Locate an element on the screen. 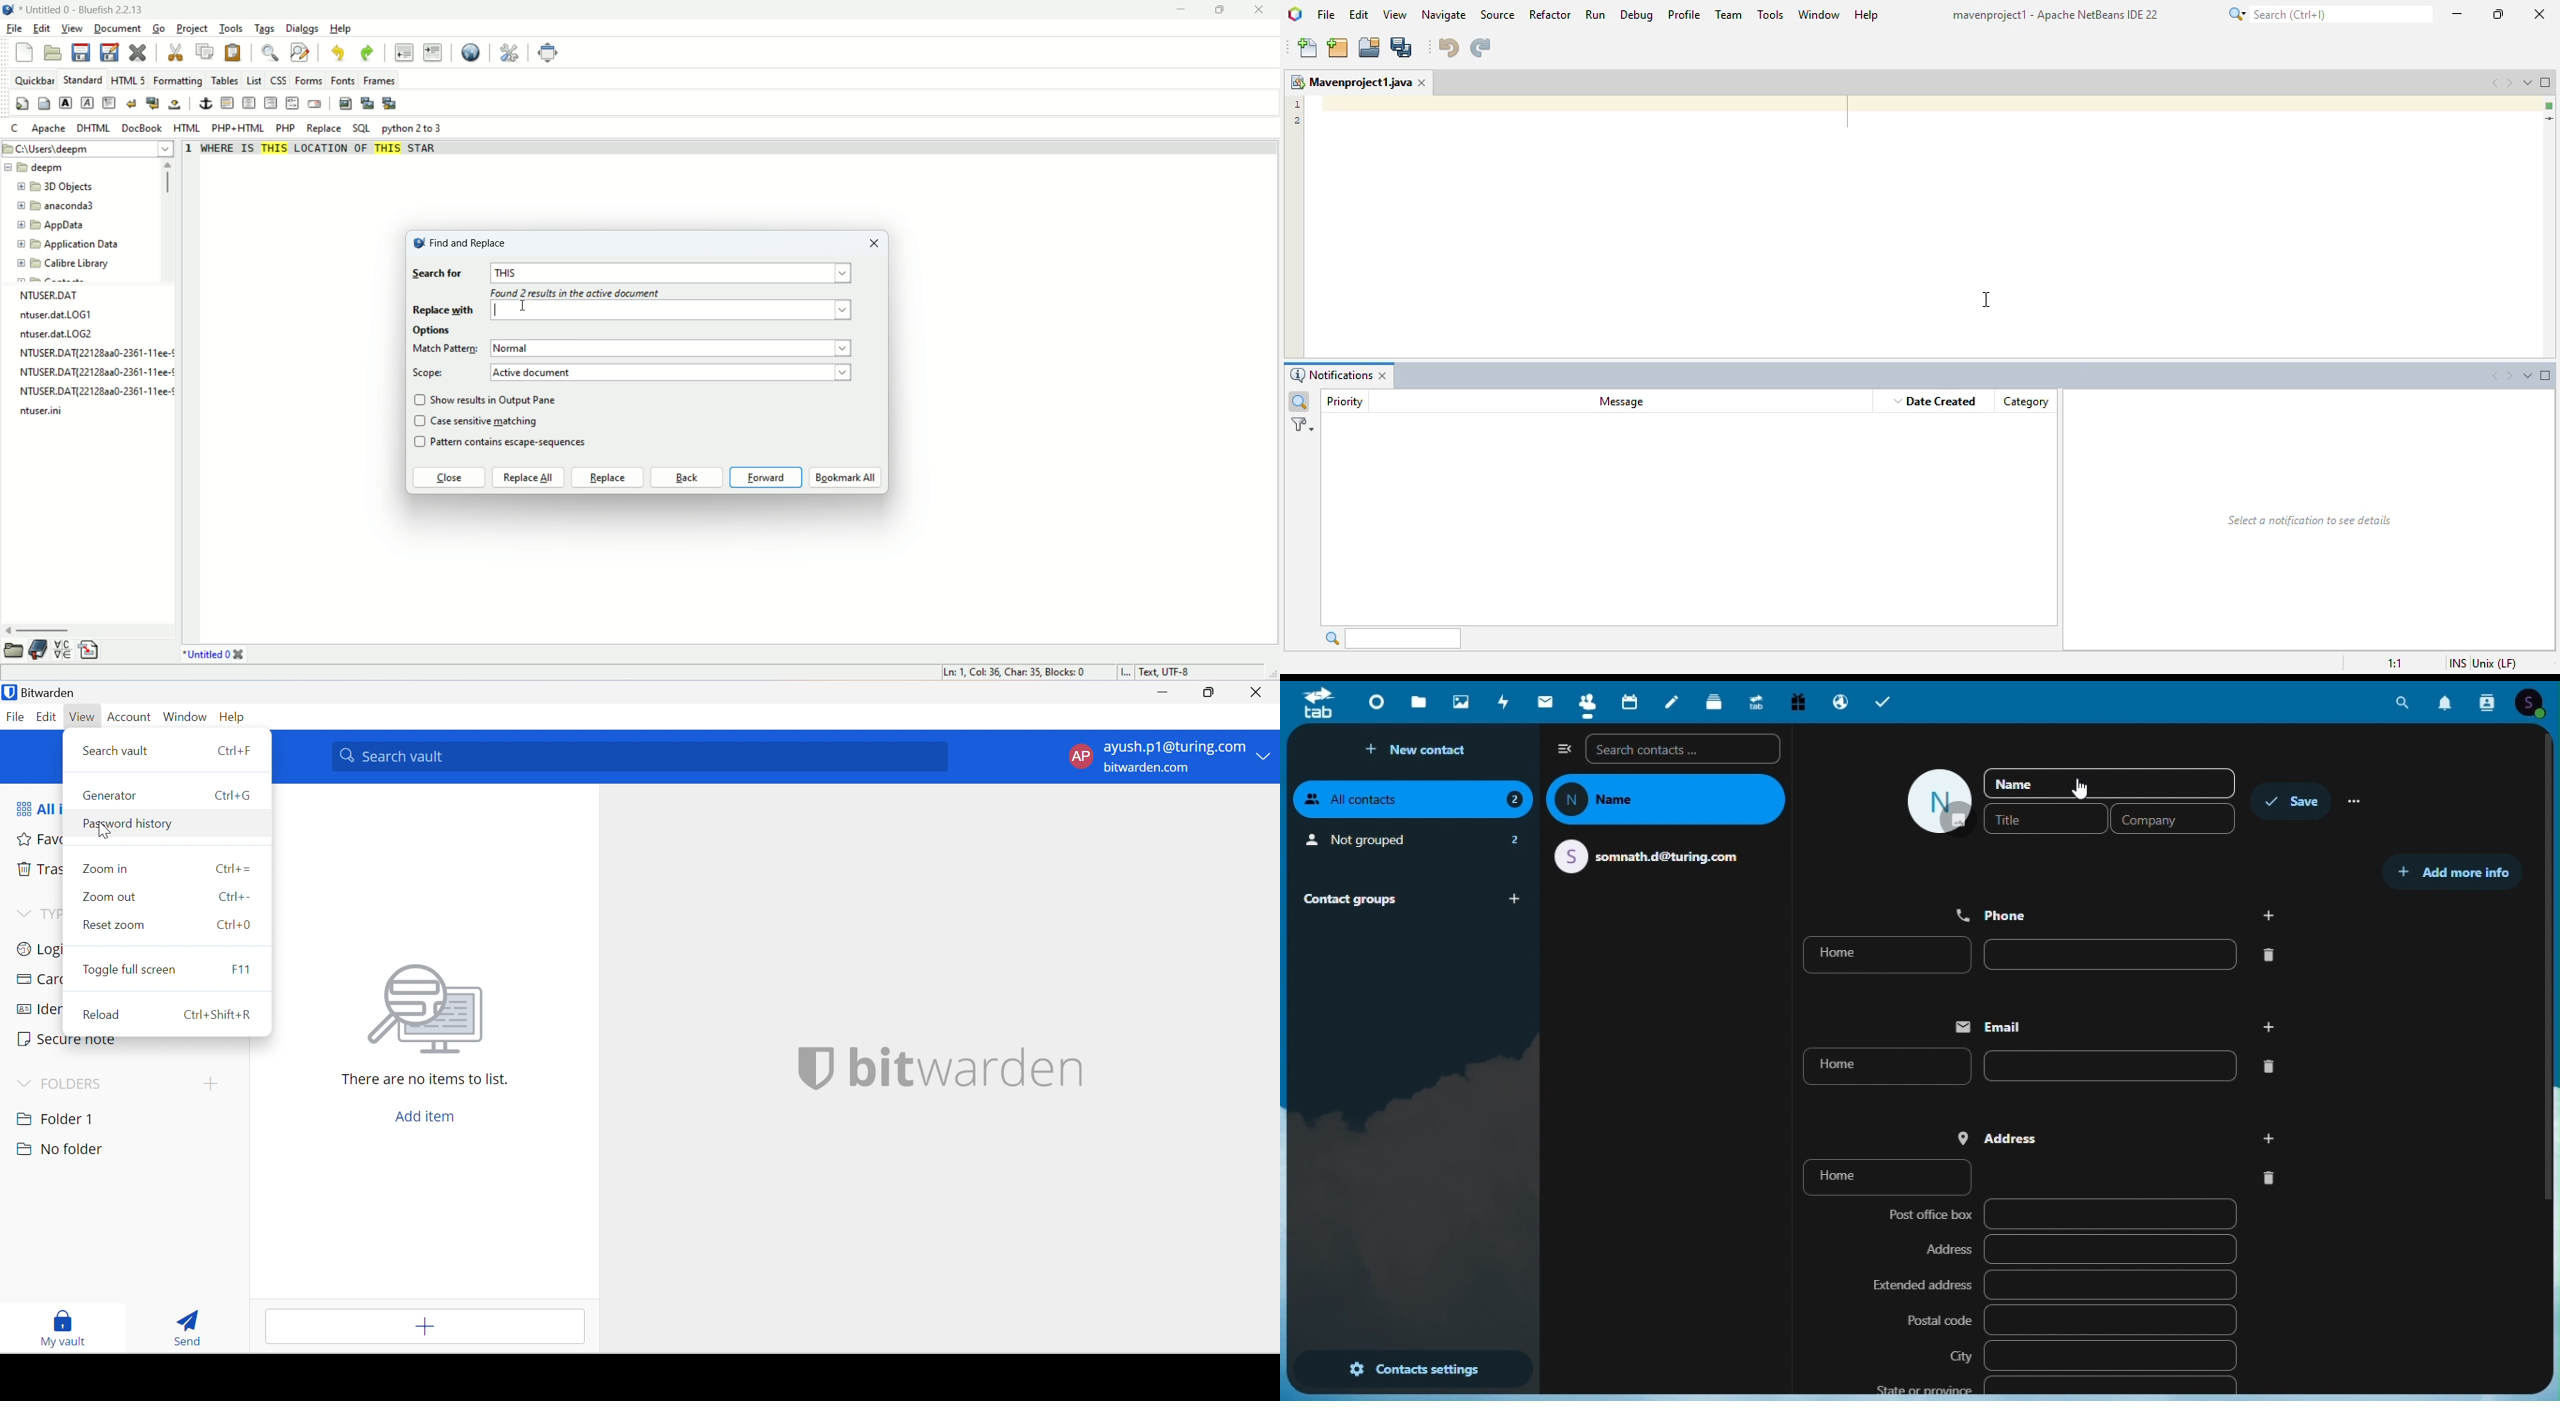 This screenshot has width=2576, height=1428. icon is located at coordinates (1941, 801).